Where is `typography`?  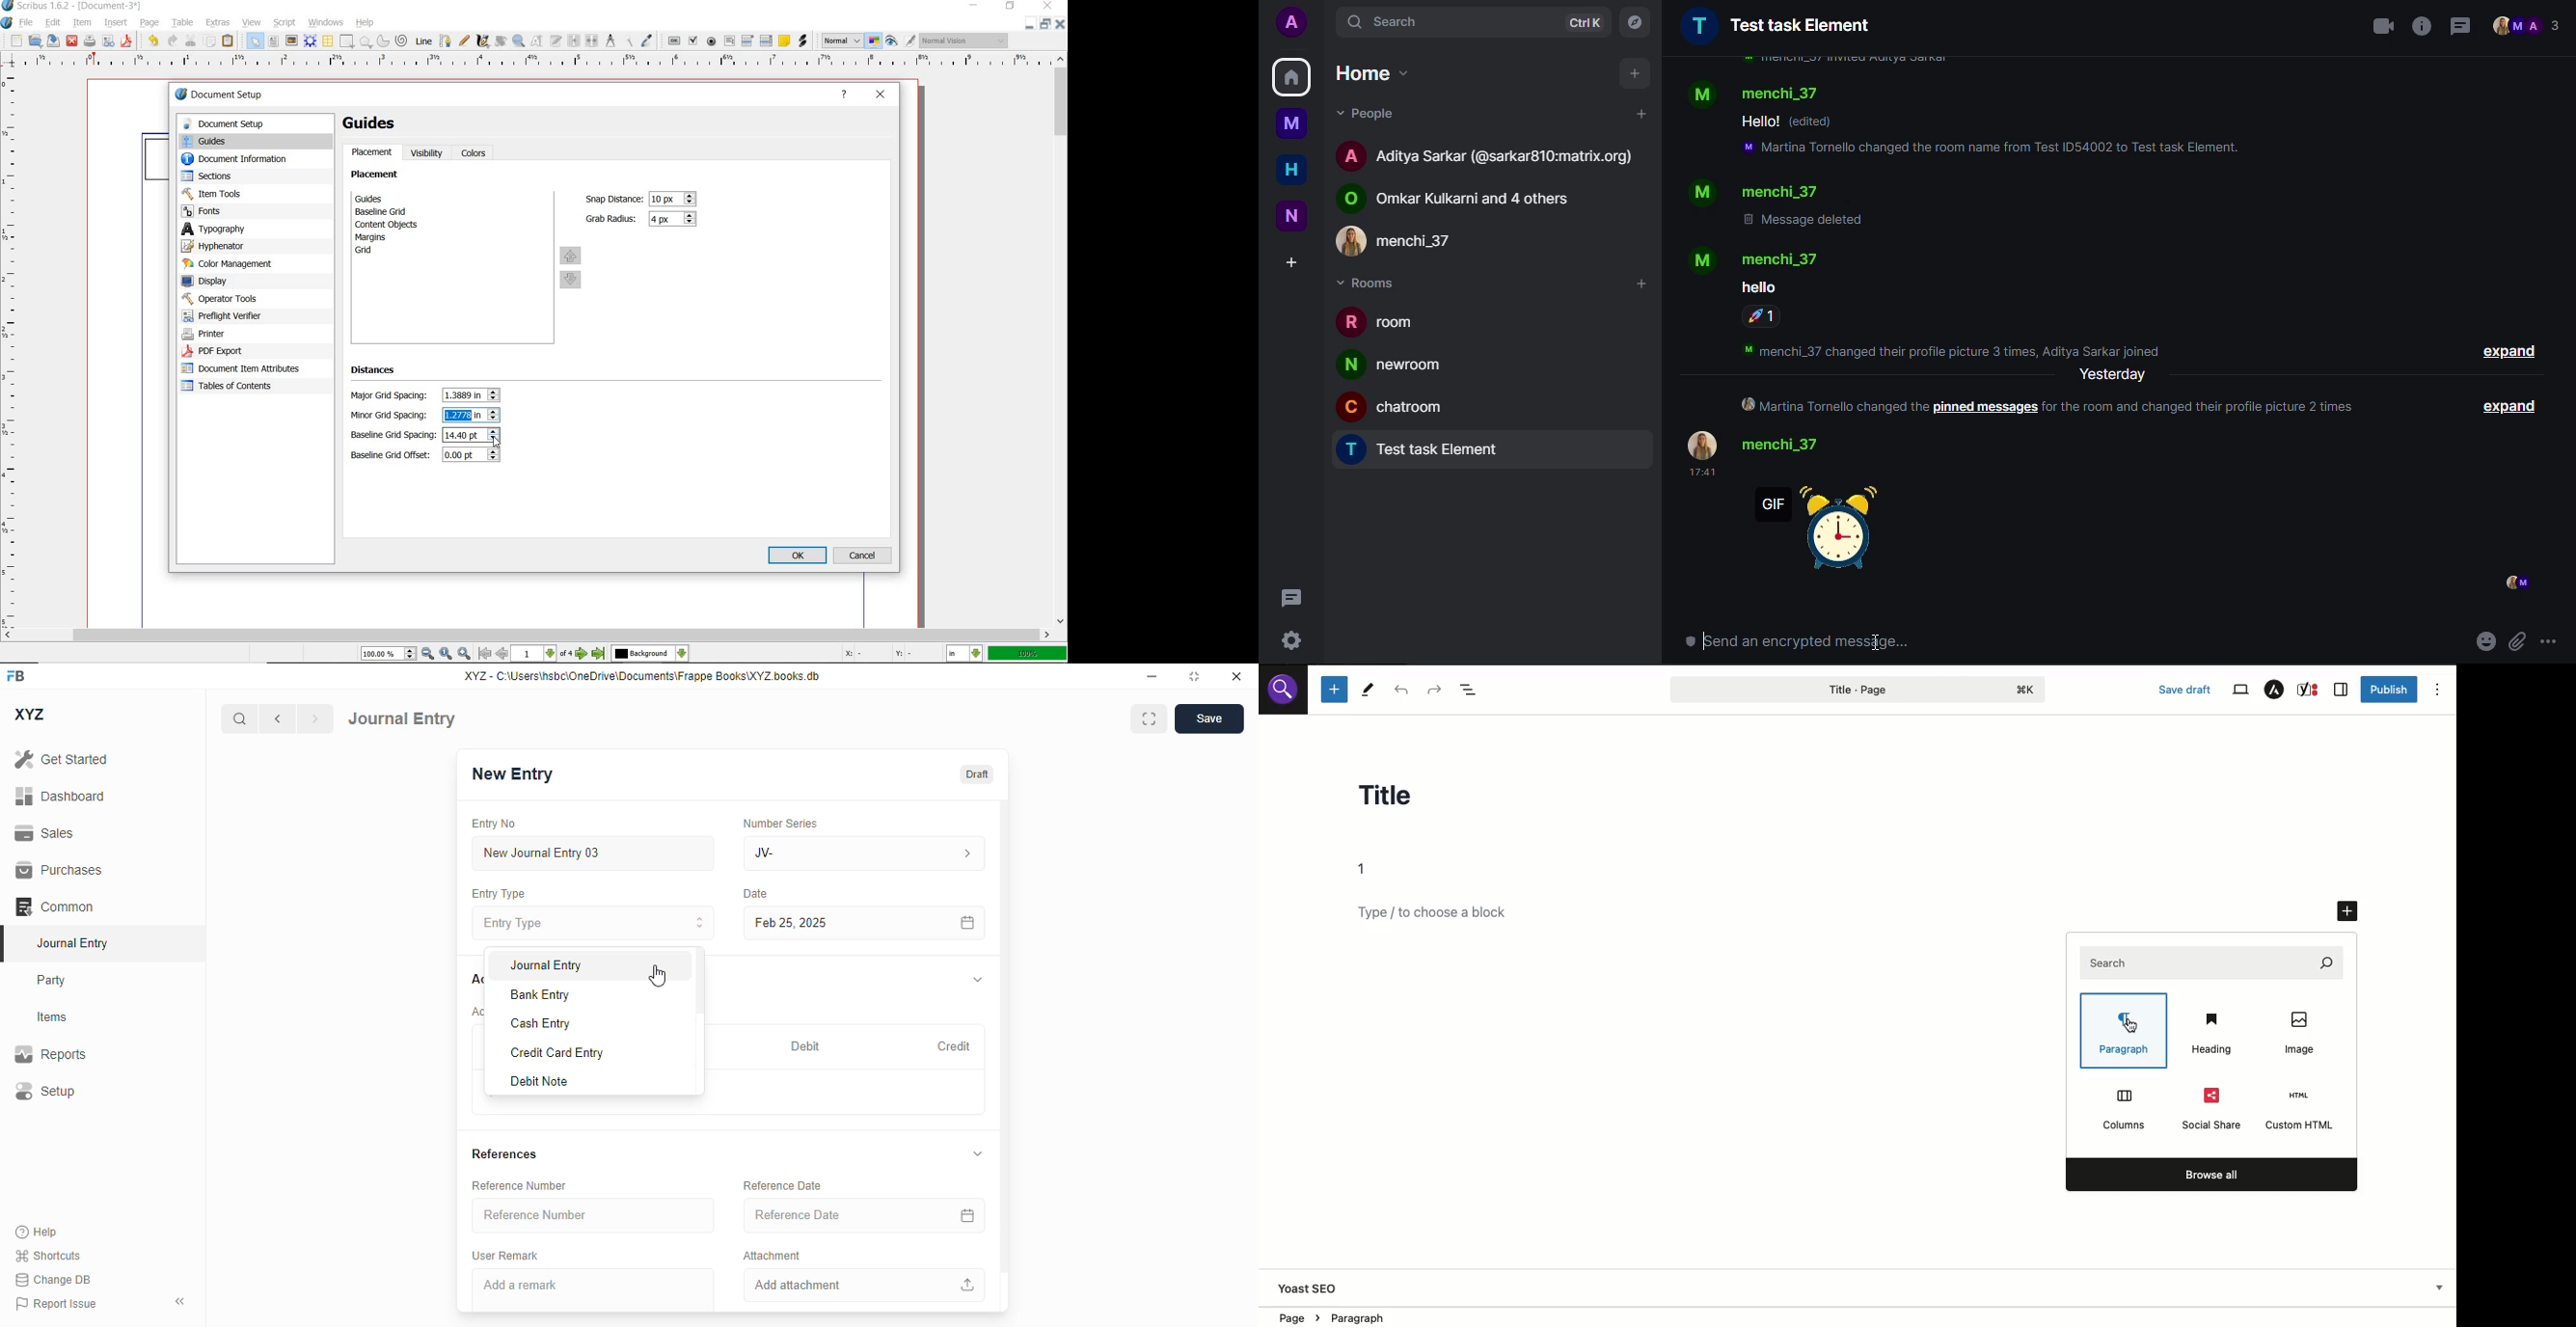
typography is located at coordinates (255, 229).